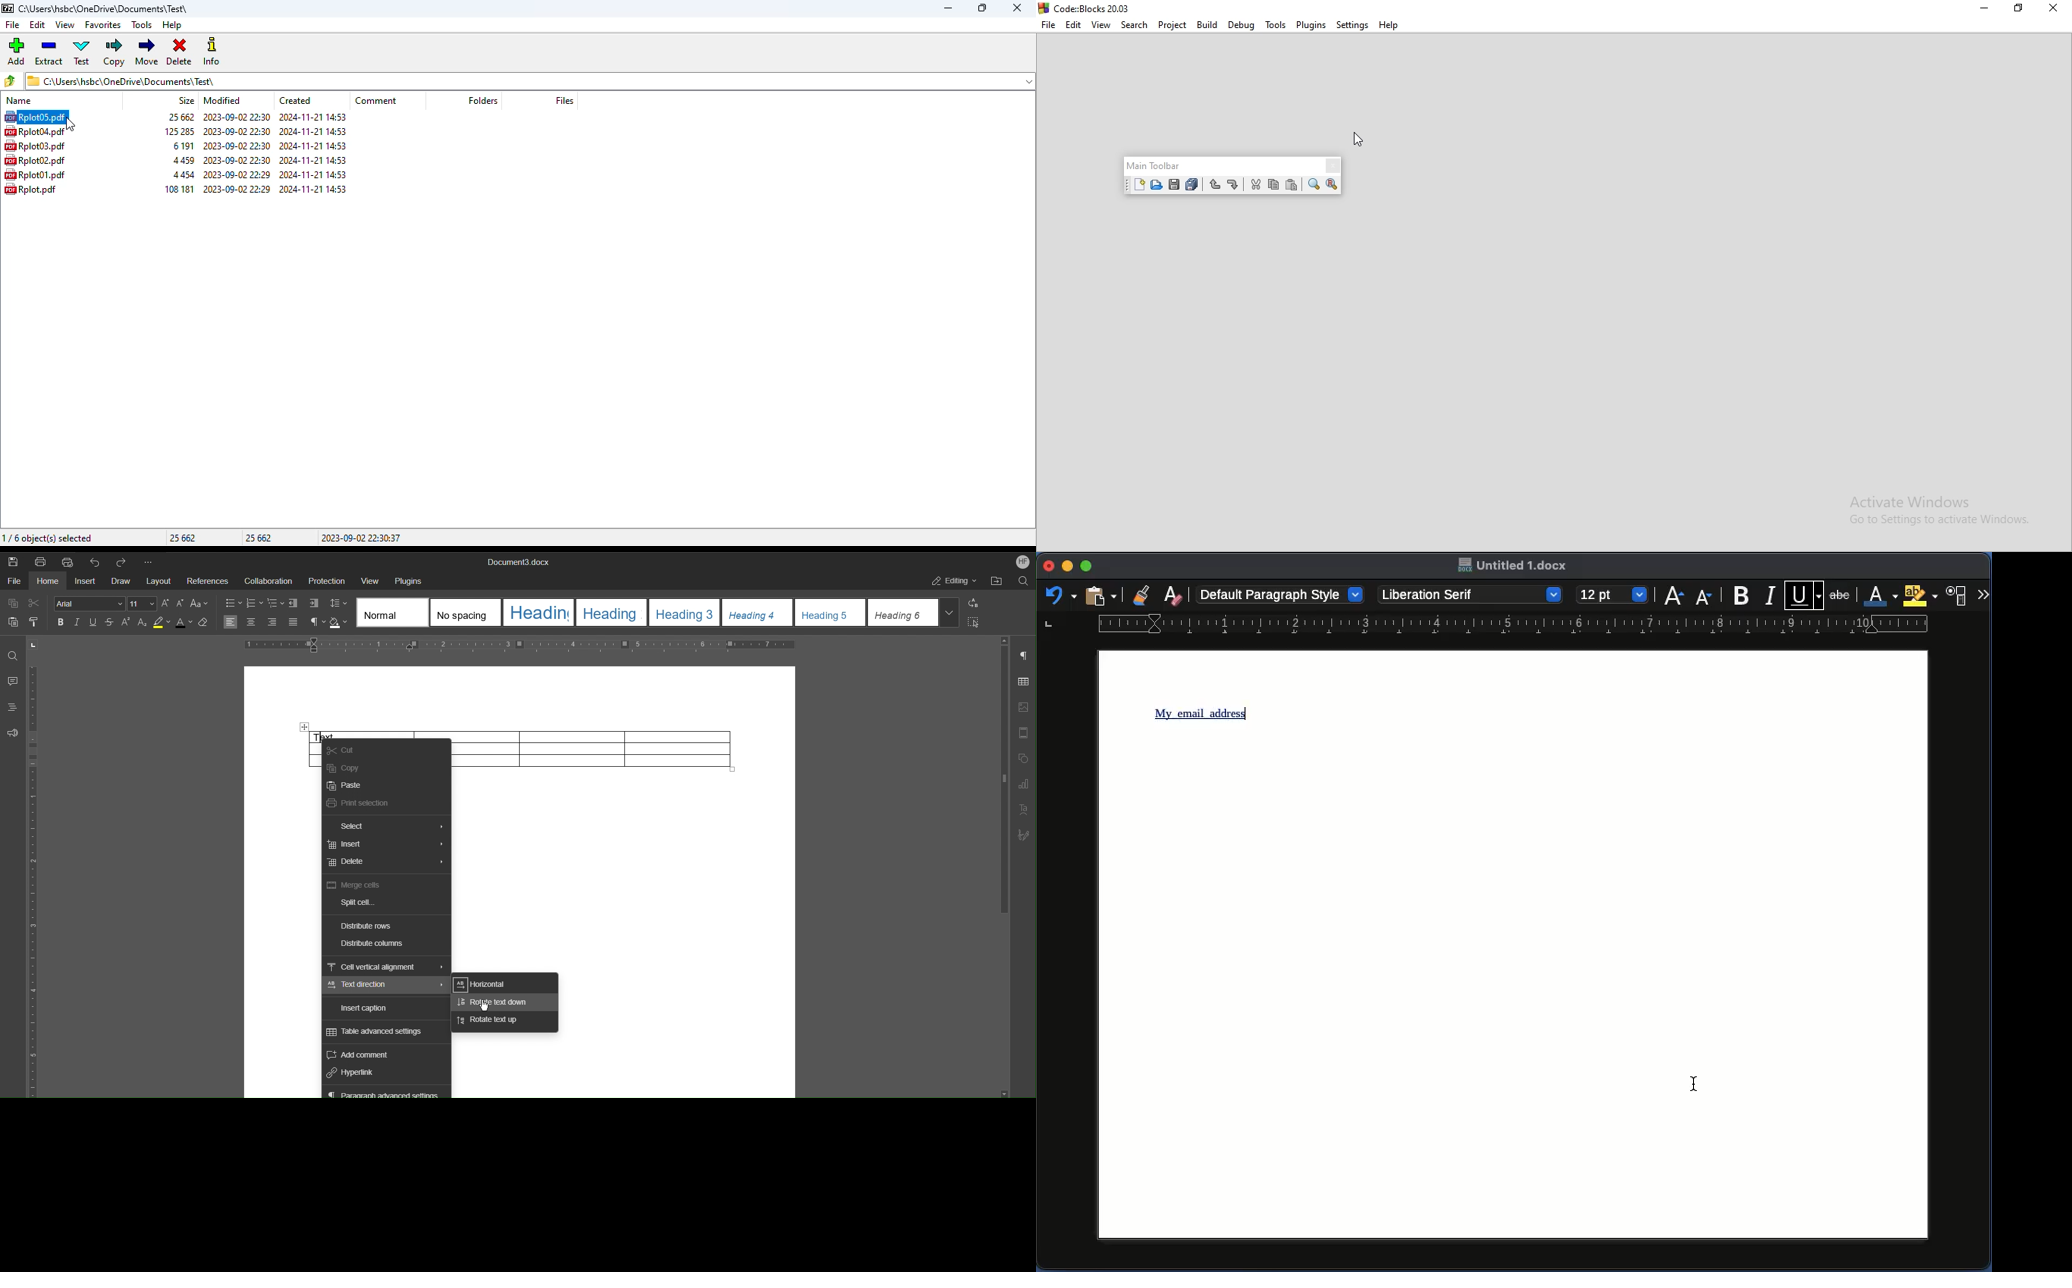 Image resolution: width=2072 pixels, height=1288 pixels. What do you see at coordinates (17, 51) in the screenshot?
I see `add` at bounding box center [17, 51].